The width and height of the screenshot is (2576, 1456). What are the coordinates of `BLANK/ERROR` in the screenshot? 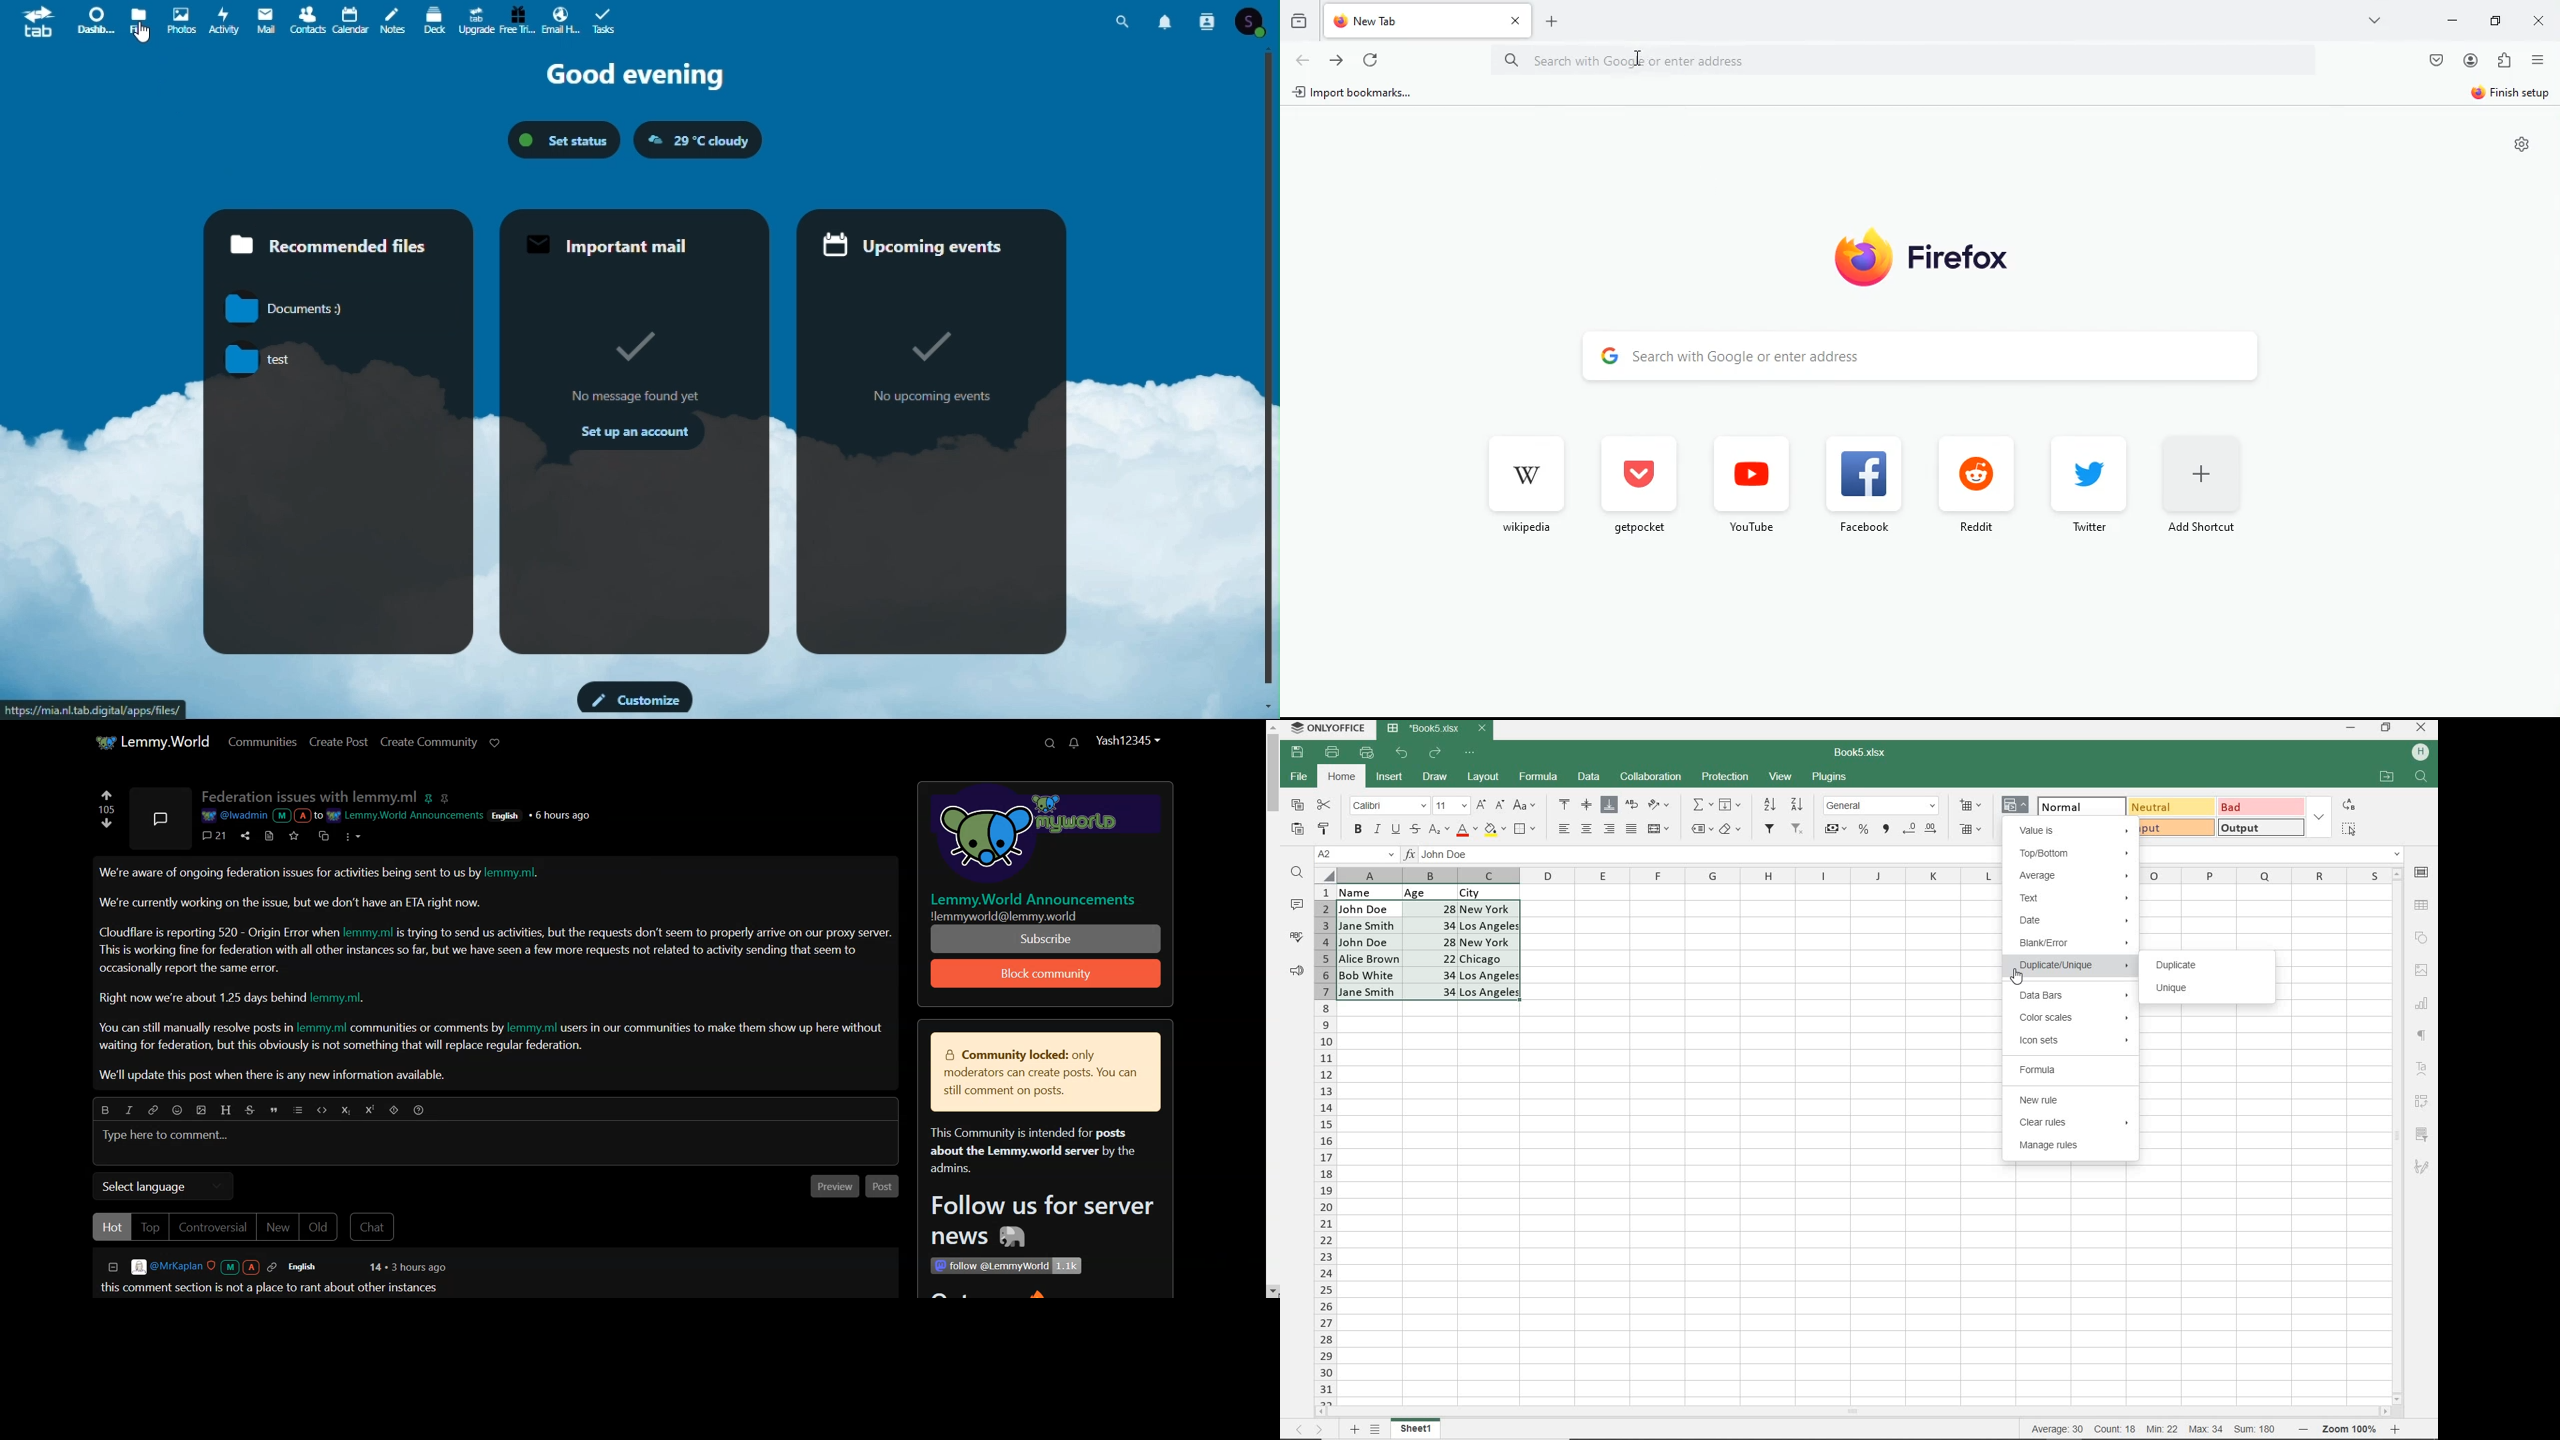 It's located at (2072, 946).